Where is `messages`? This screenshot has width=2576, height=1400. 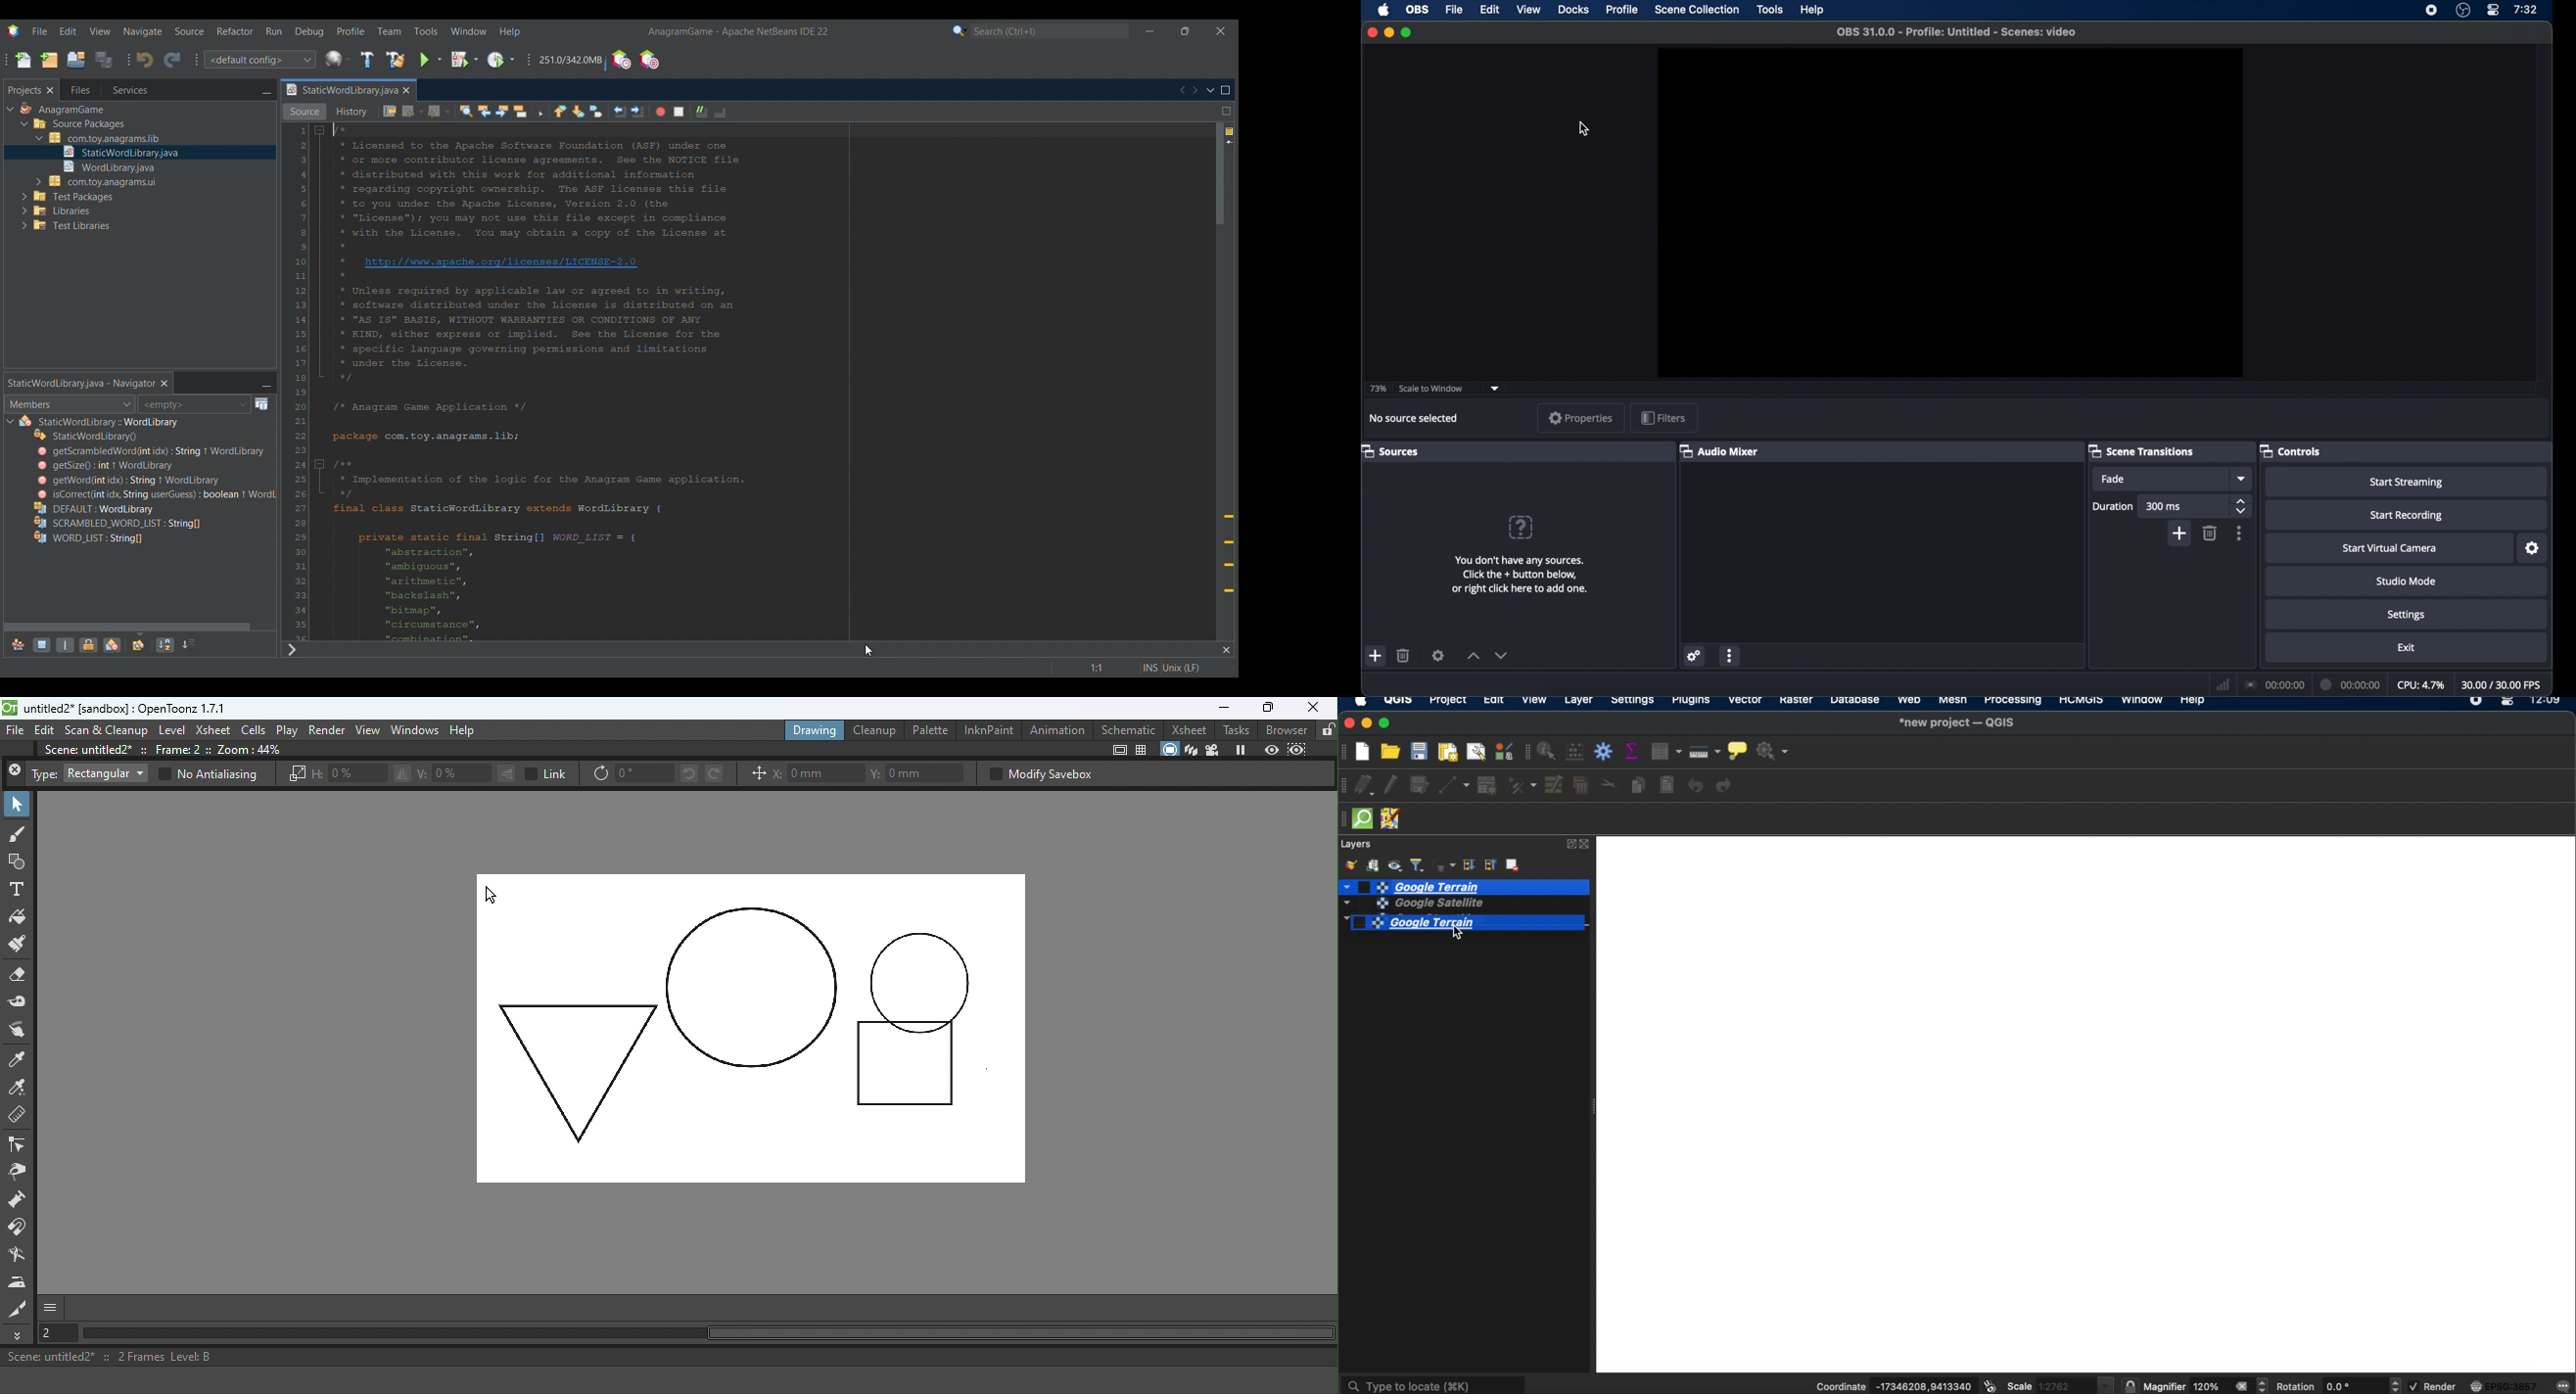 messages is located at coordinates (2564, 1385).